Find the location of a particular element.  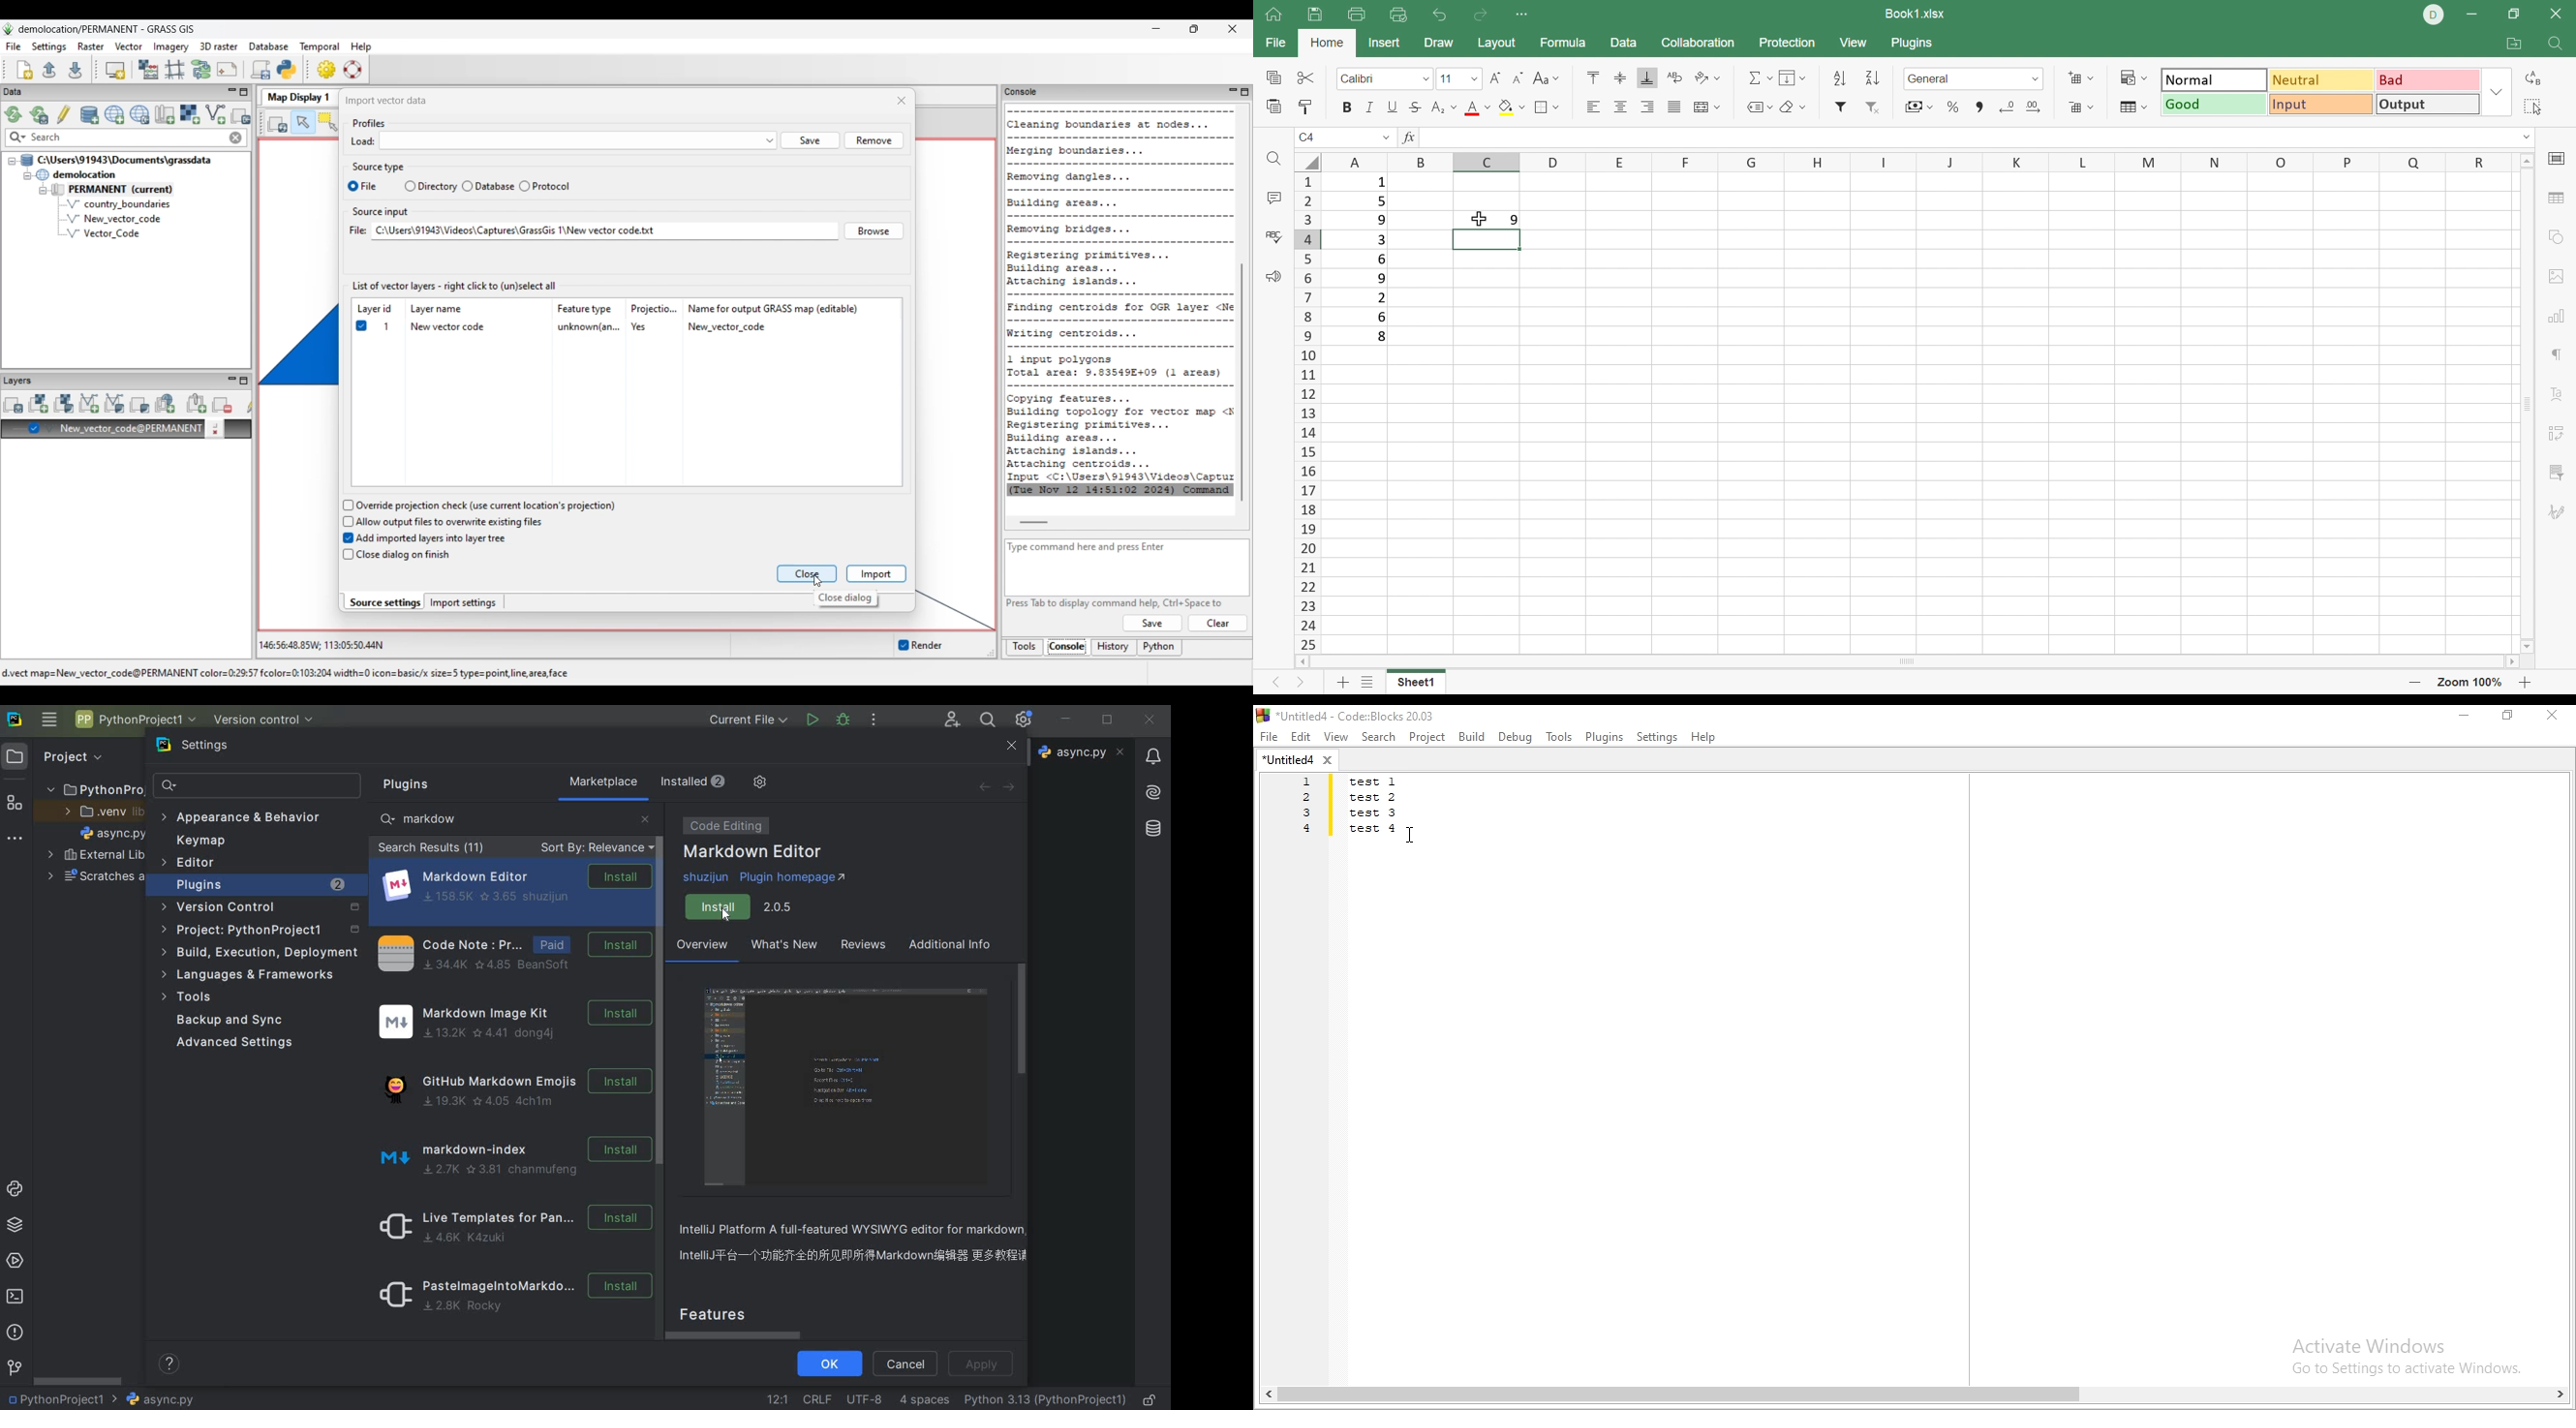

Data is located at coordinates (1622, 41).